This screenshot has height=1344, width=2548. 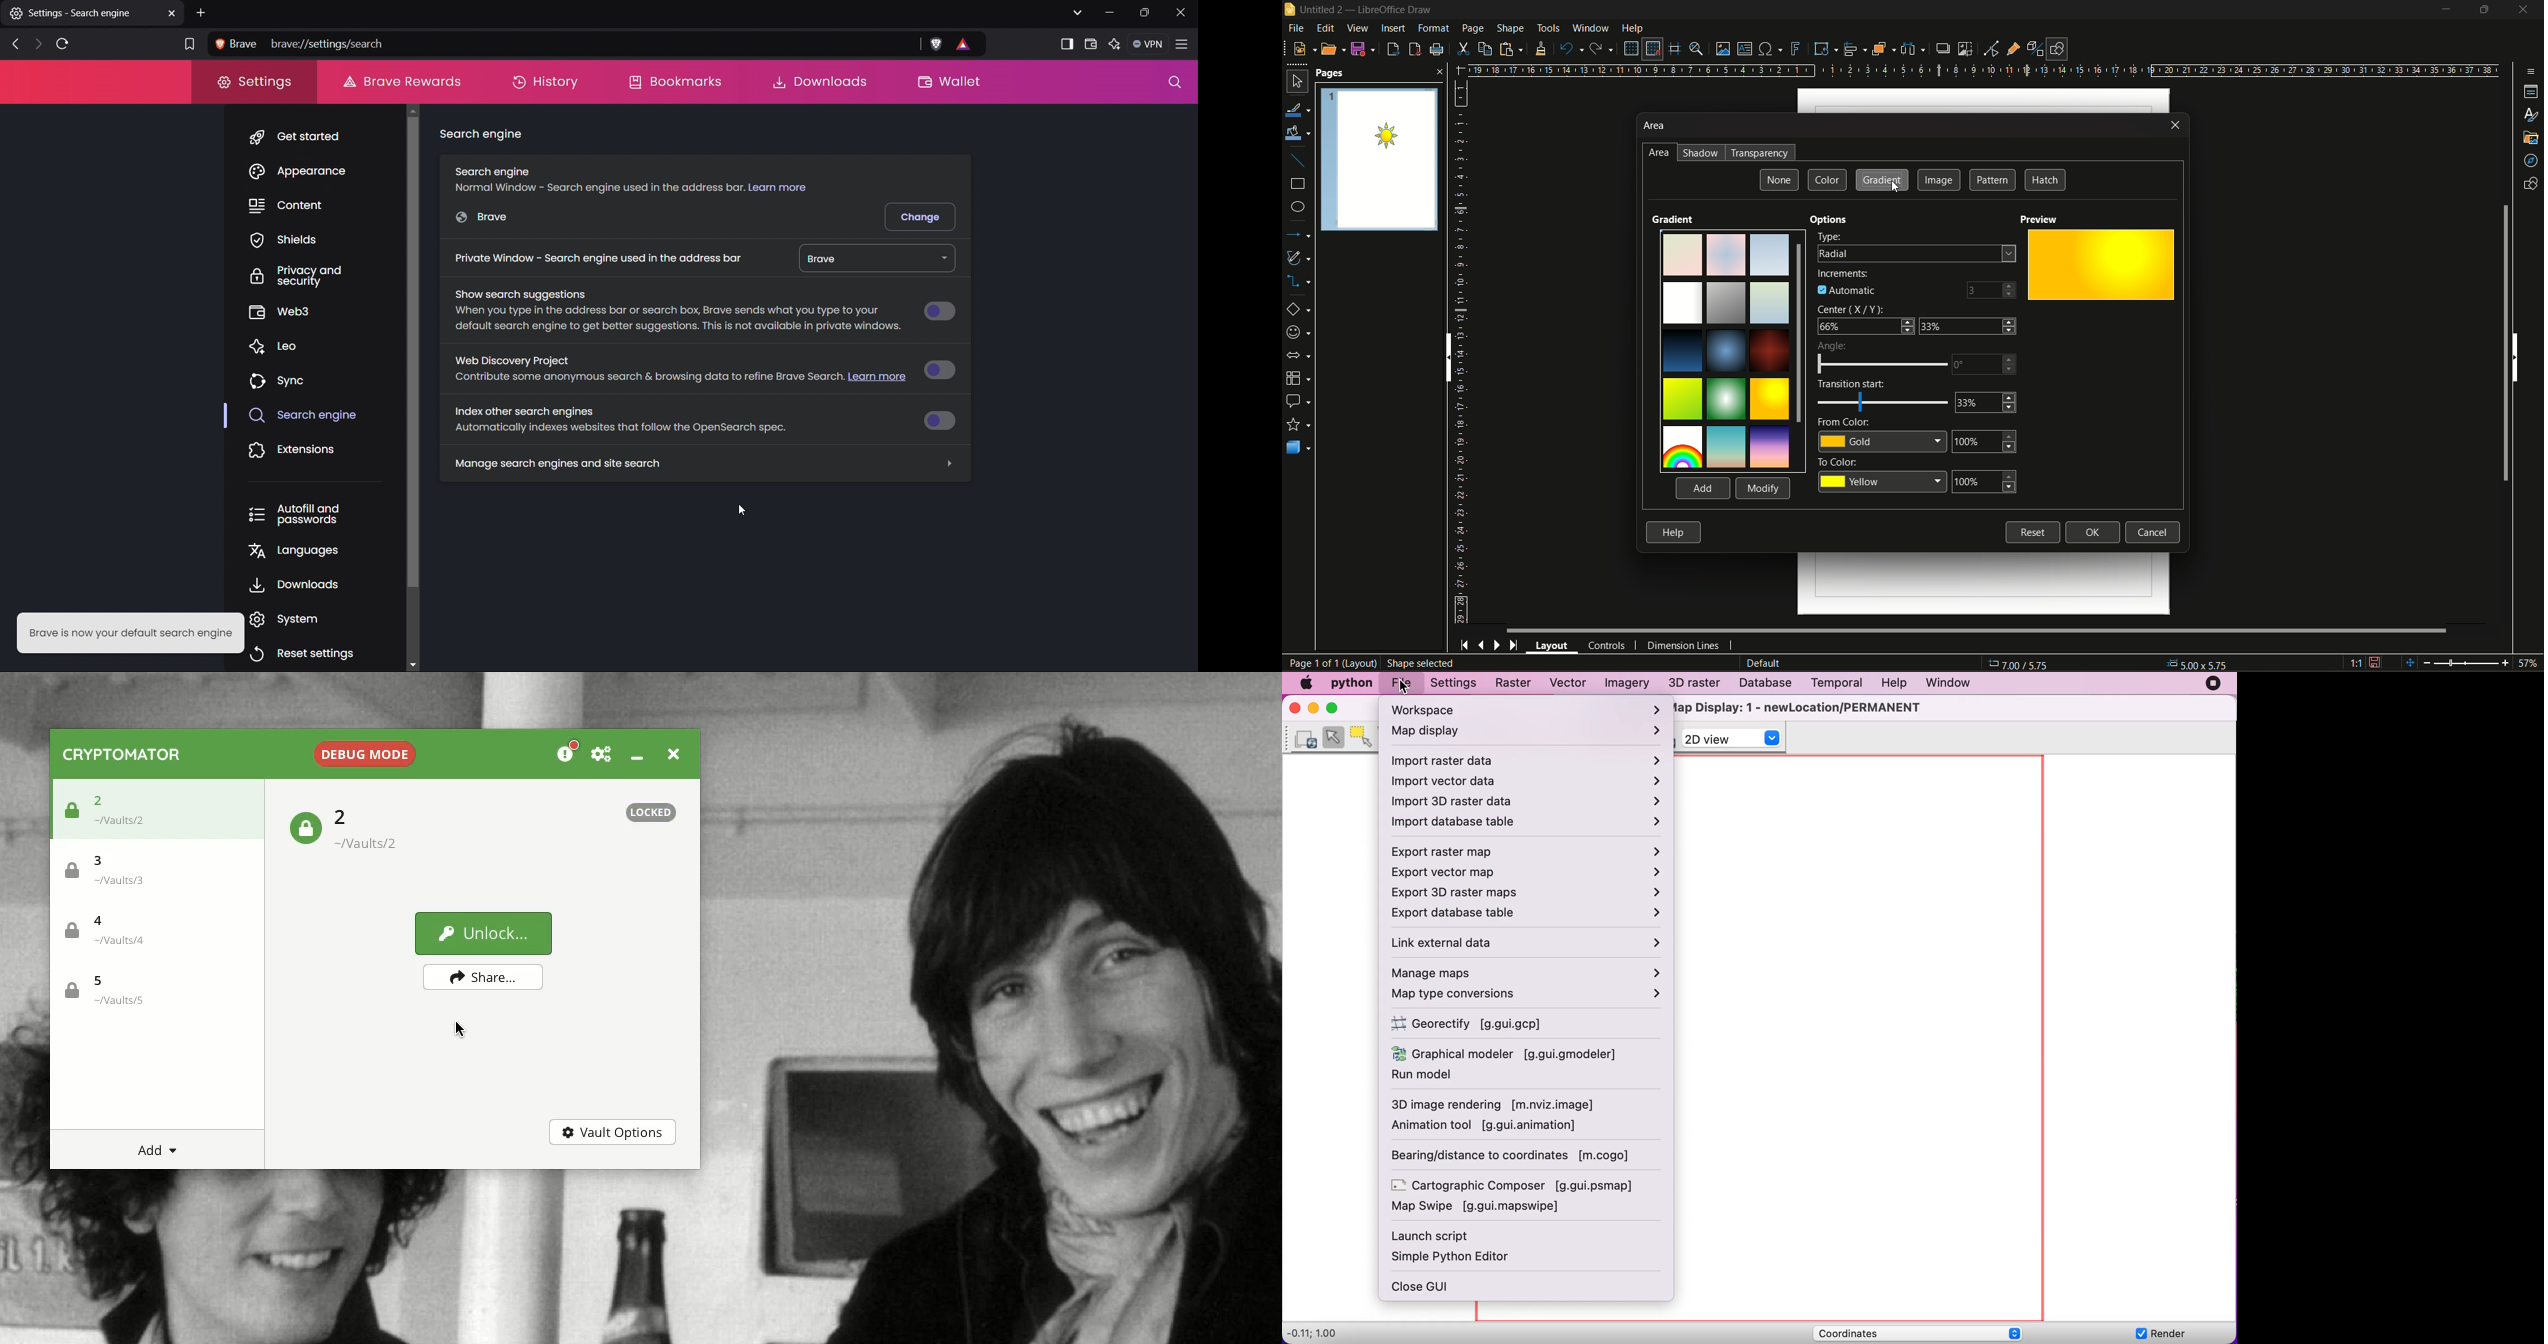 What do you see at coordinates (1917, 479) in the screenshot?
I see `To color` at bounding box center [1917, 479].